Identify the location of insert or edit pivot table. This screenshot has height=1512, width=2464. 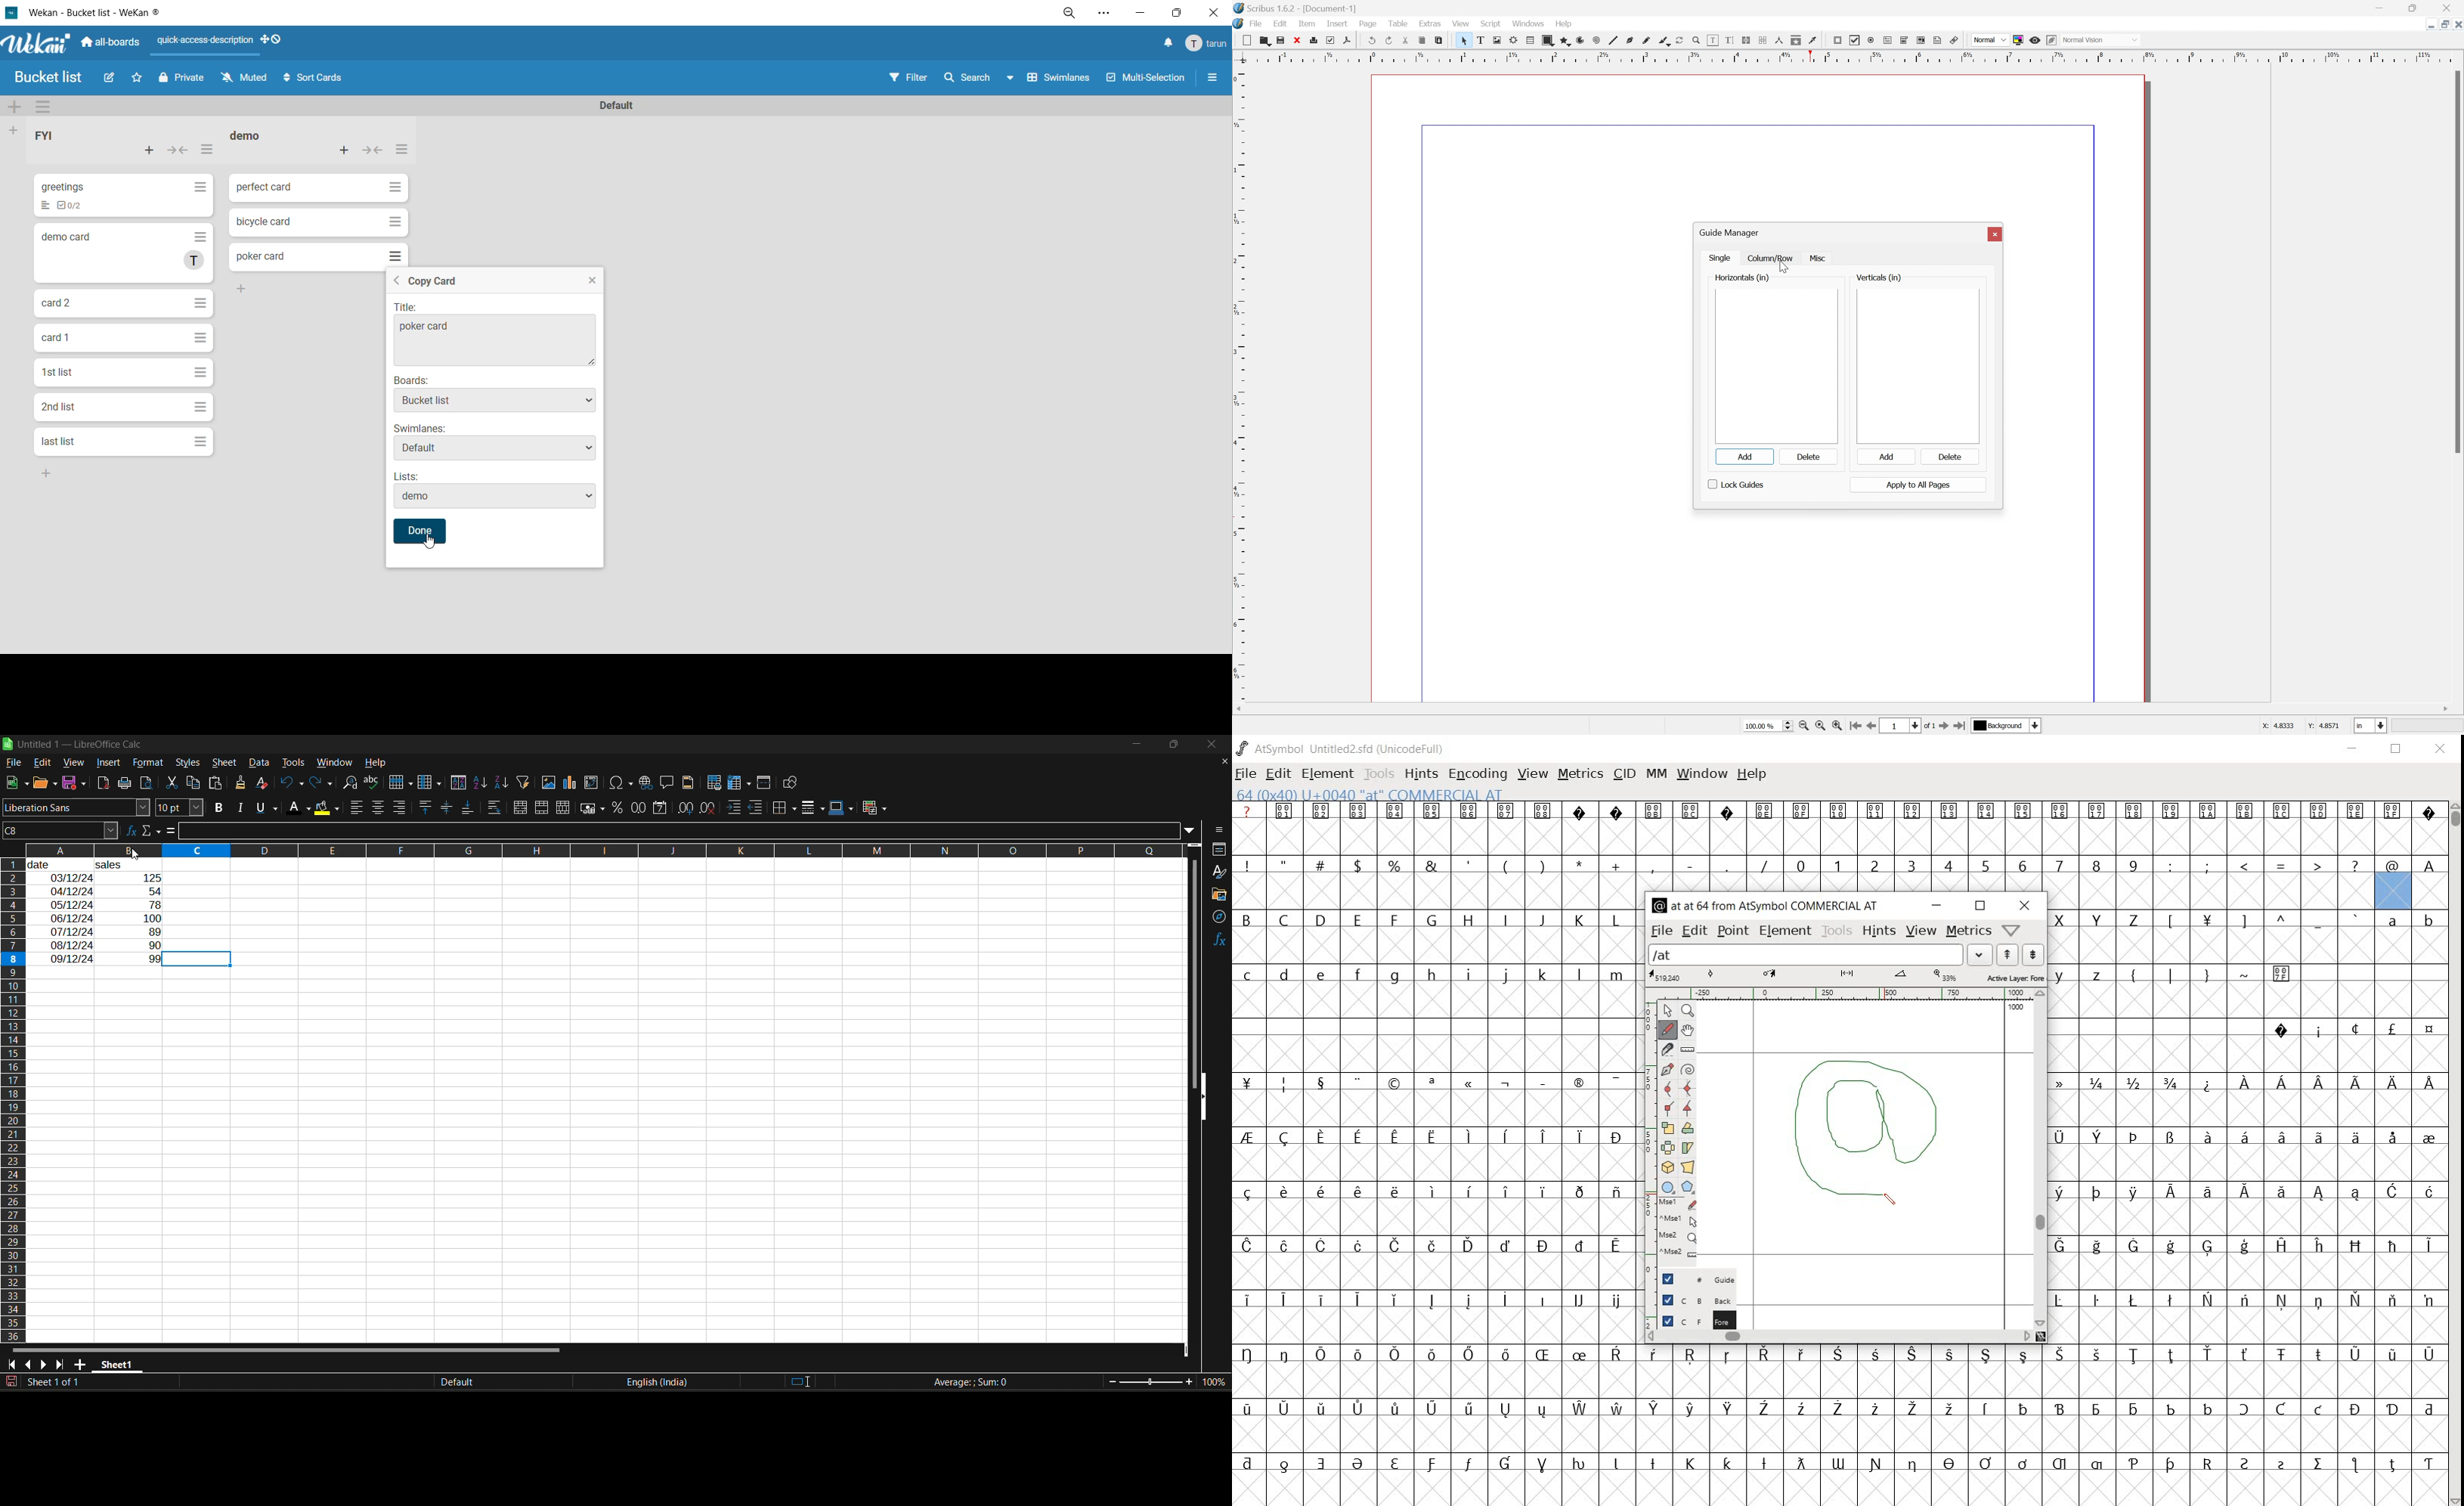
(592, 782).